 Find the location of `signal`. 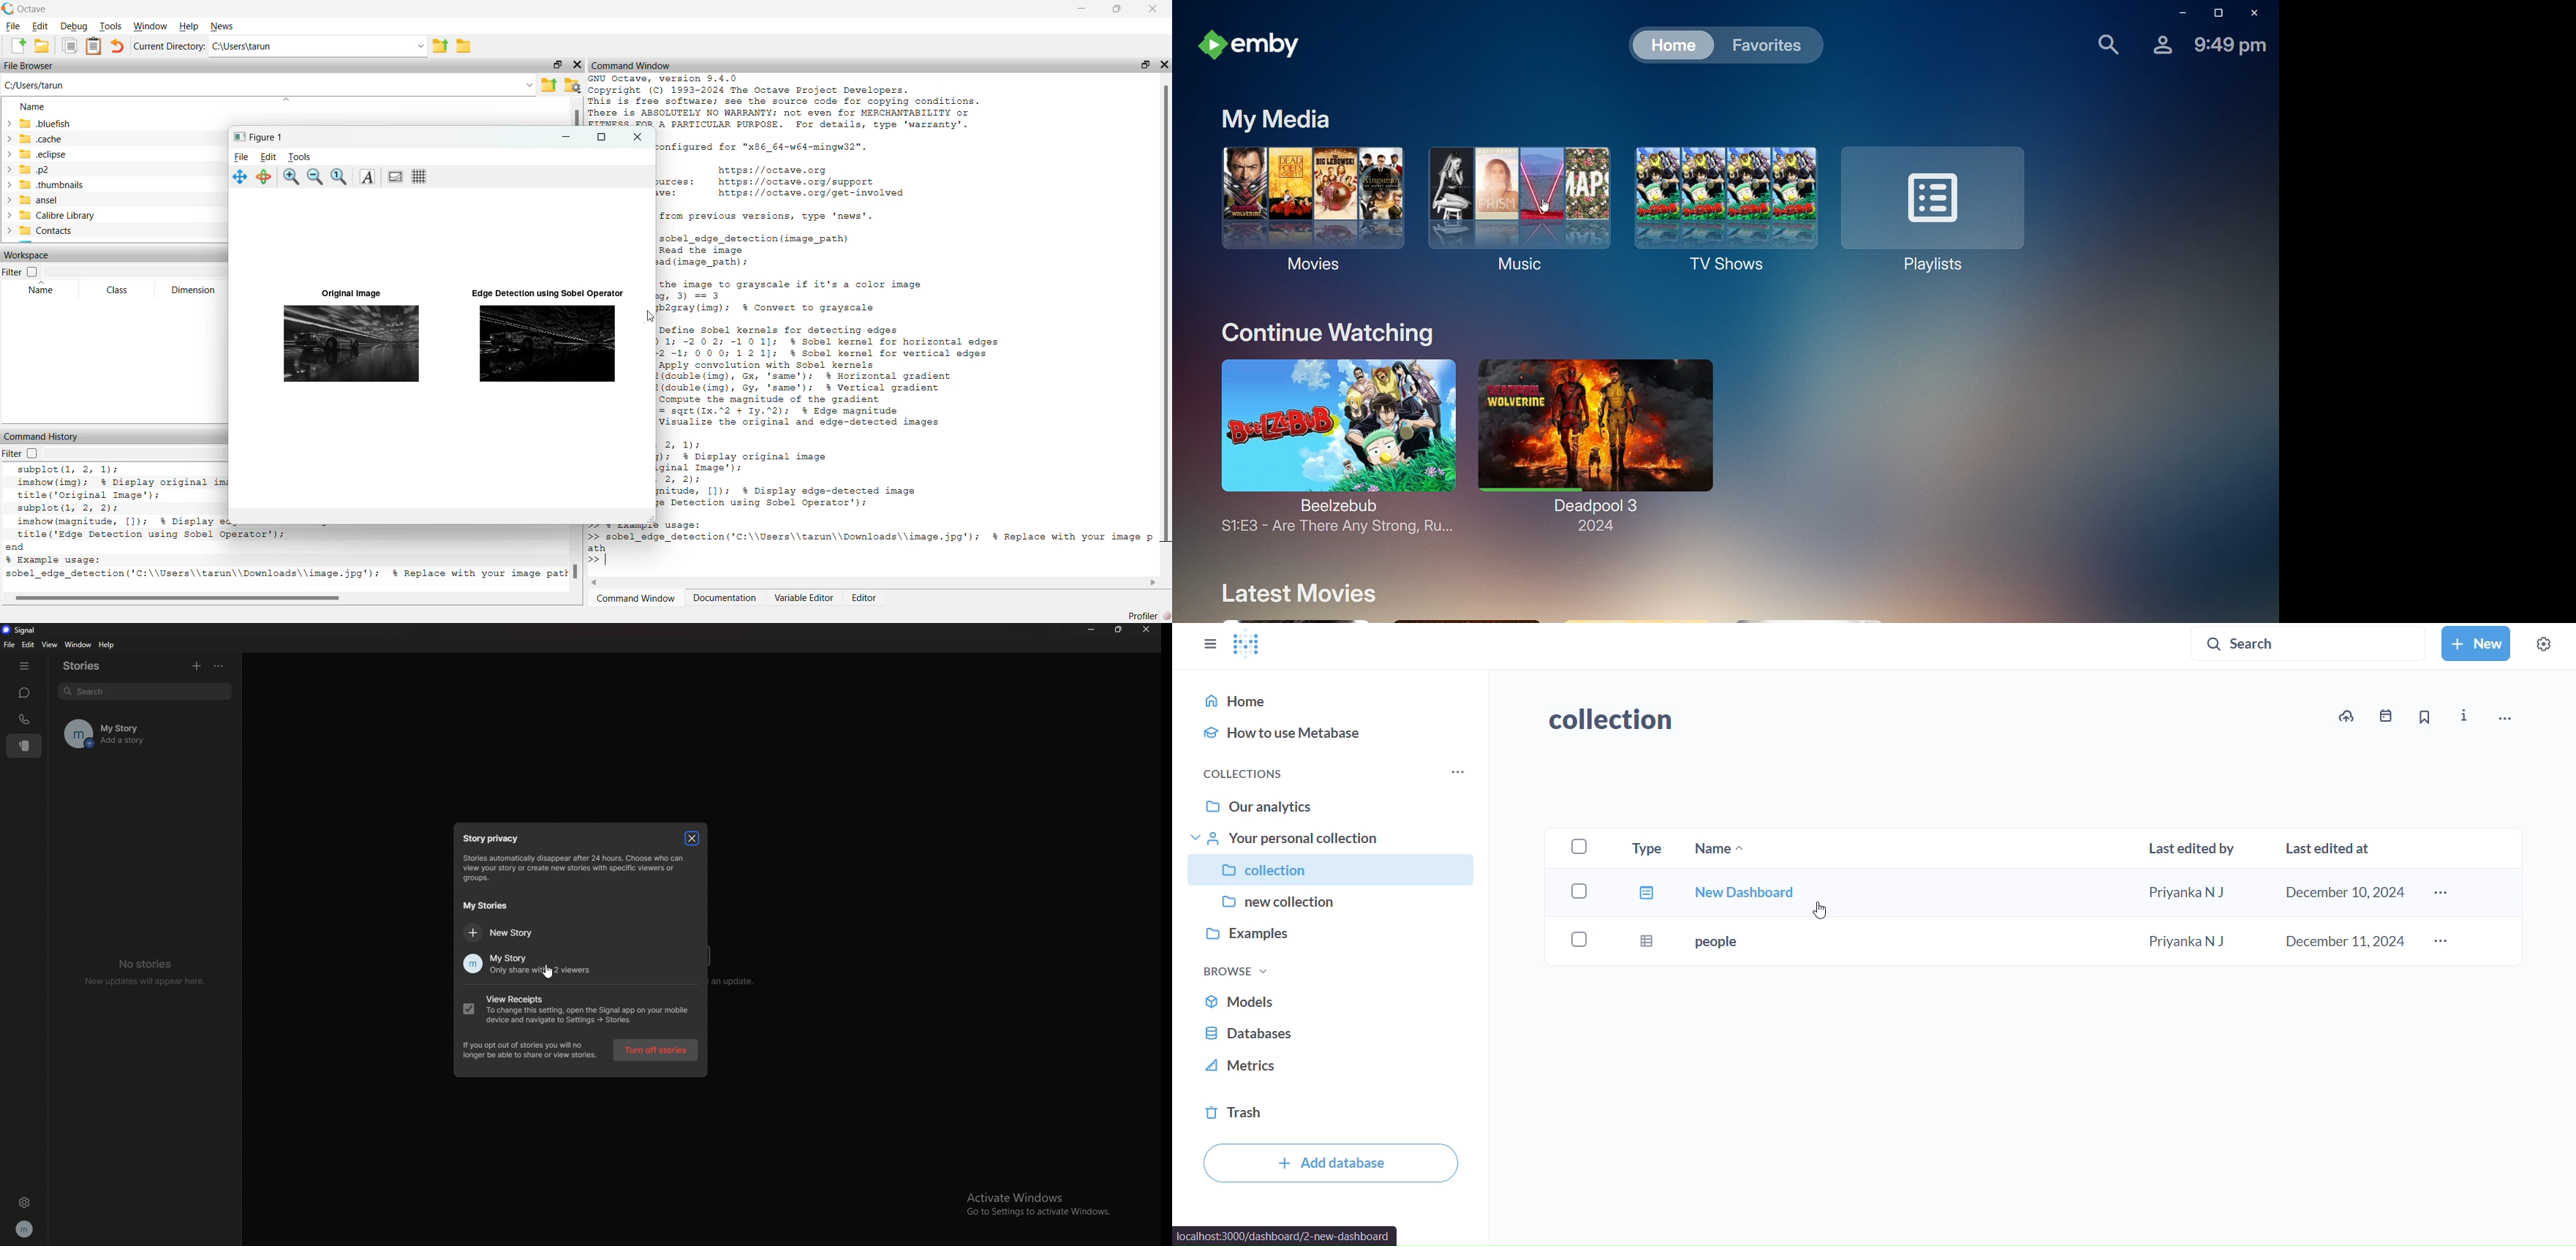

signal is located at coordinates (19, 630).